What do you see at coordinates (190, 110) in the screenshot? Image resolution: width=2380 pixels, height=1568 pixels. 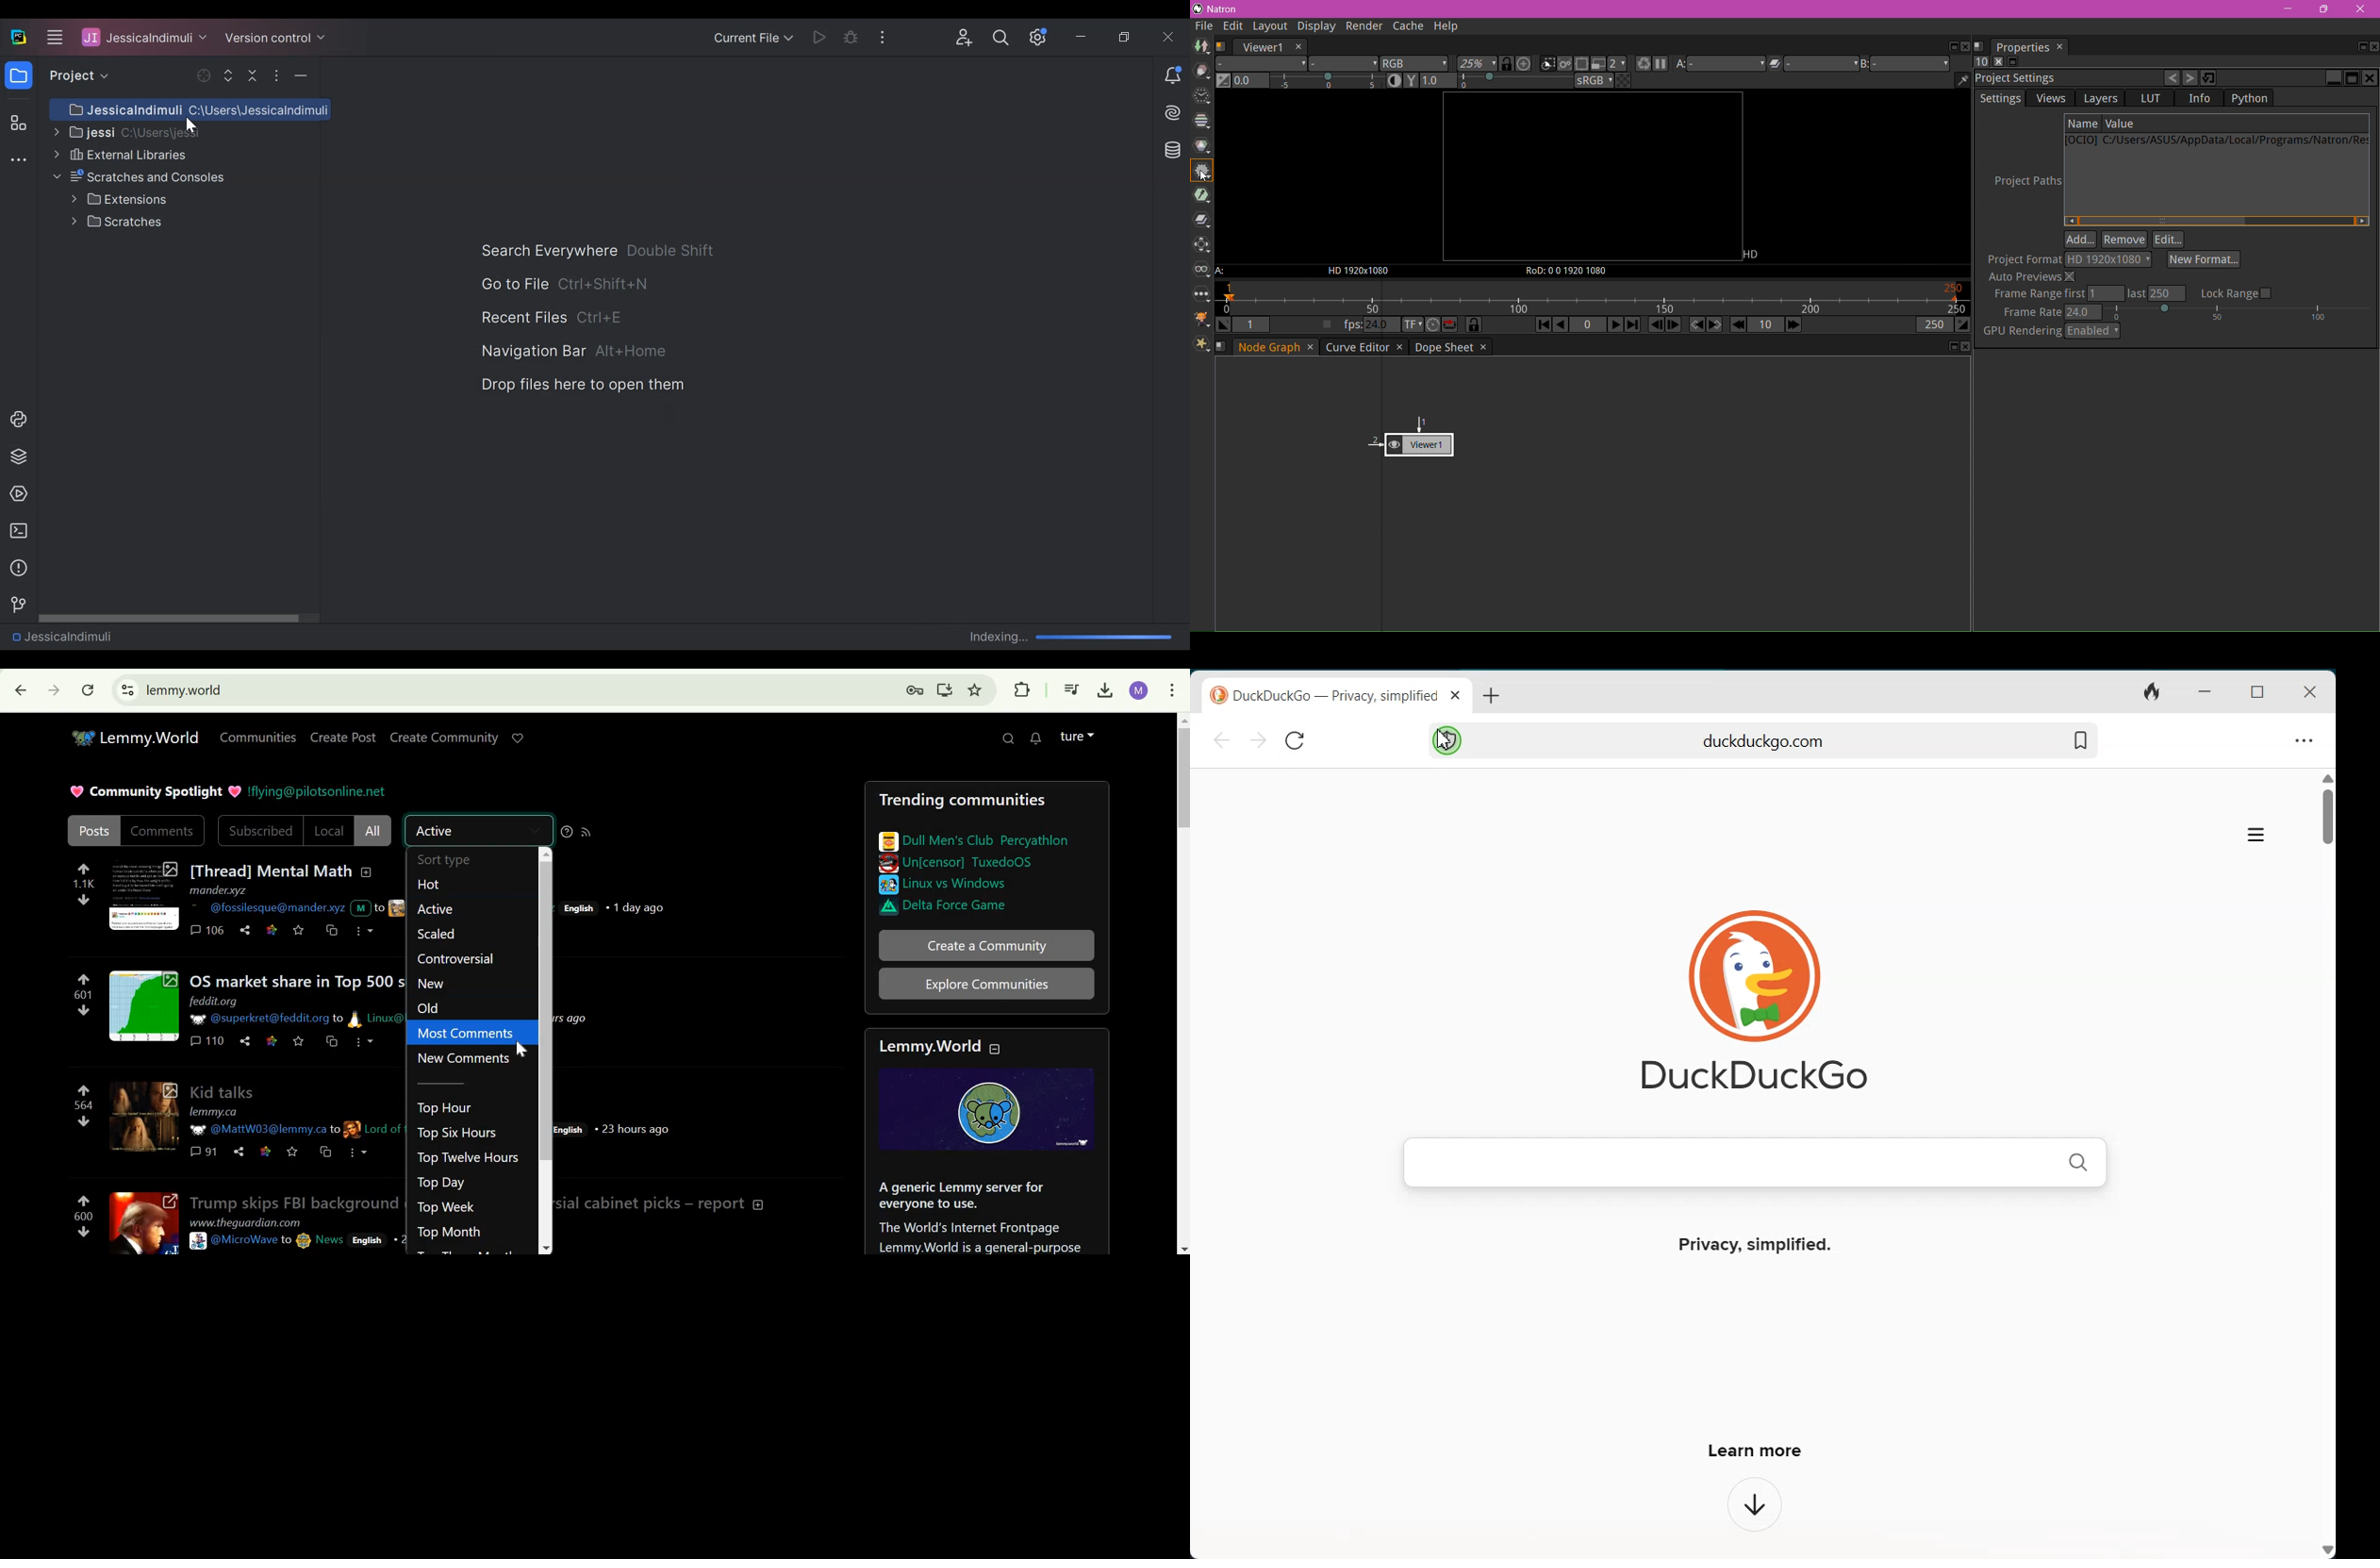 I see `Project Path` at bounding box center [190, 110].